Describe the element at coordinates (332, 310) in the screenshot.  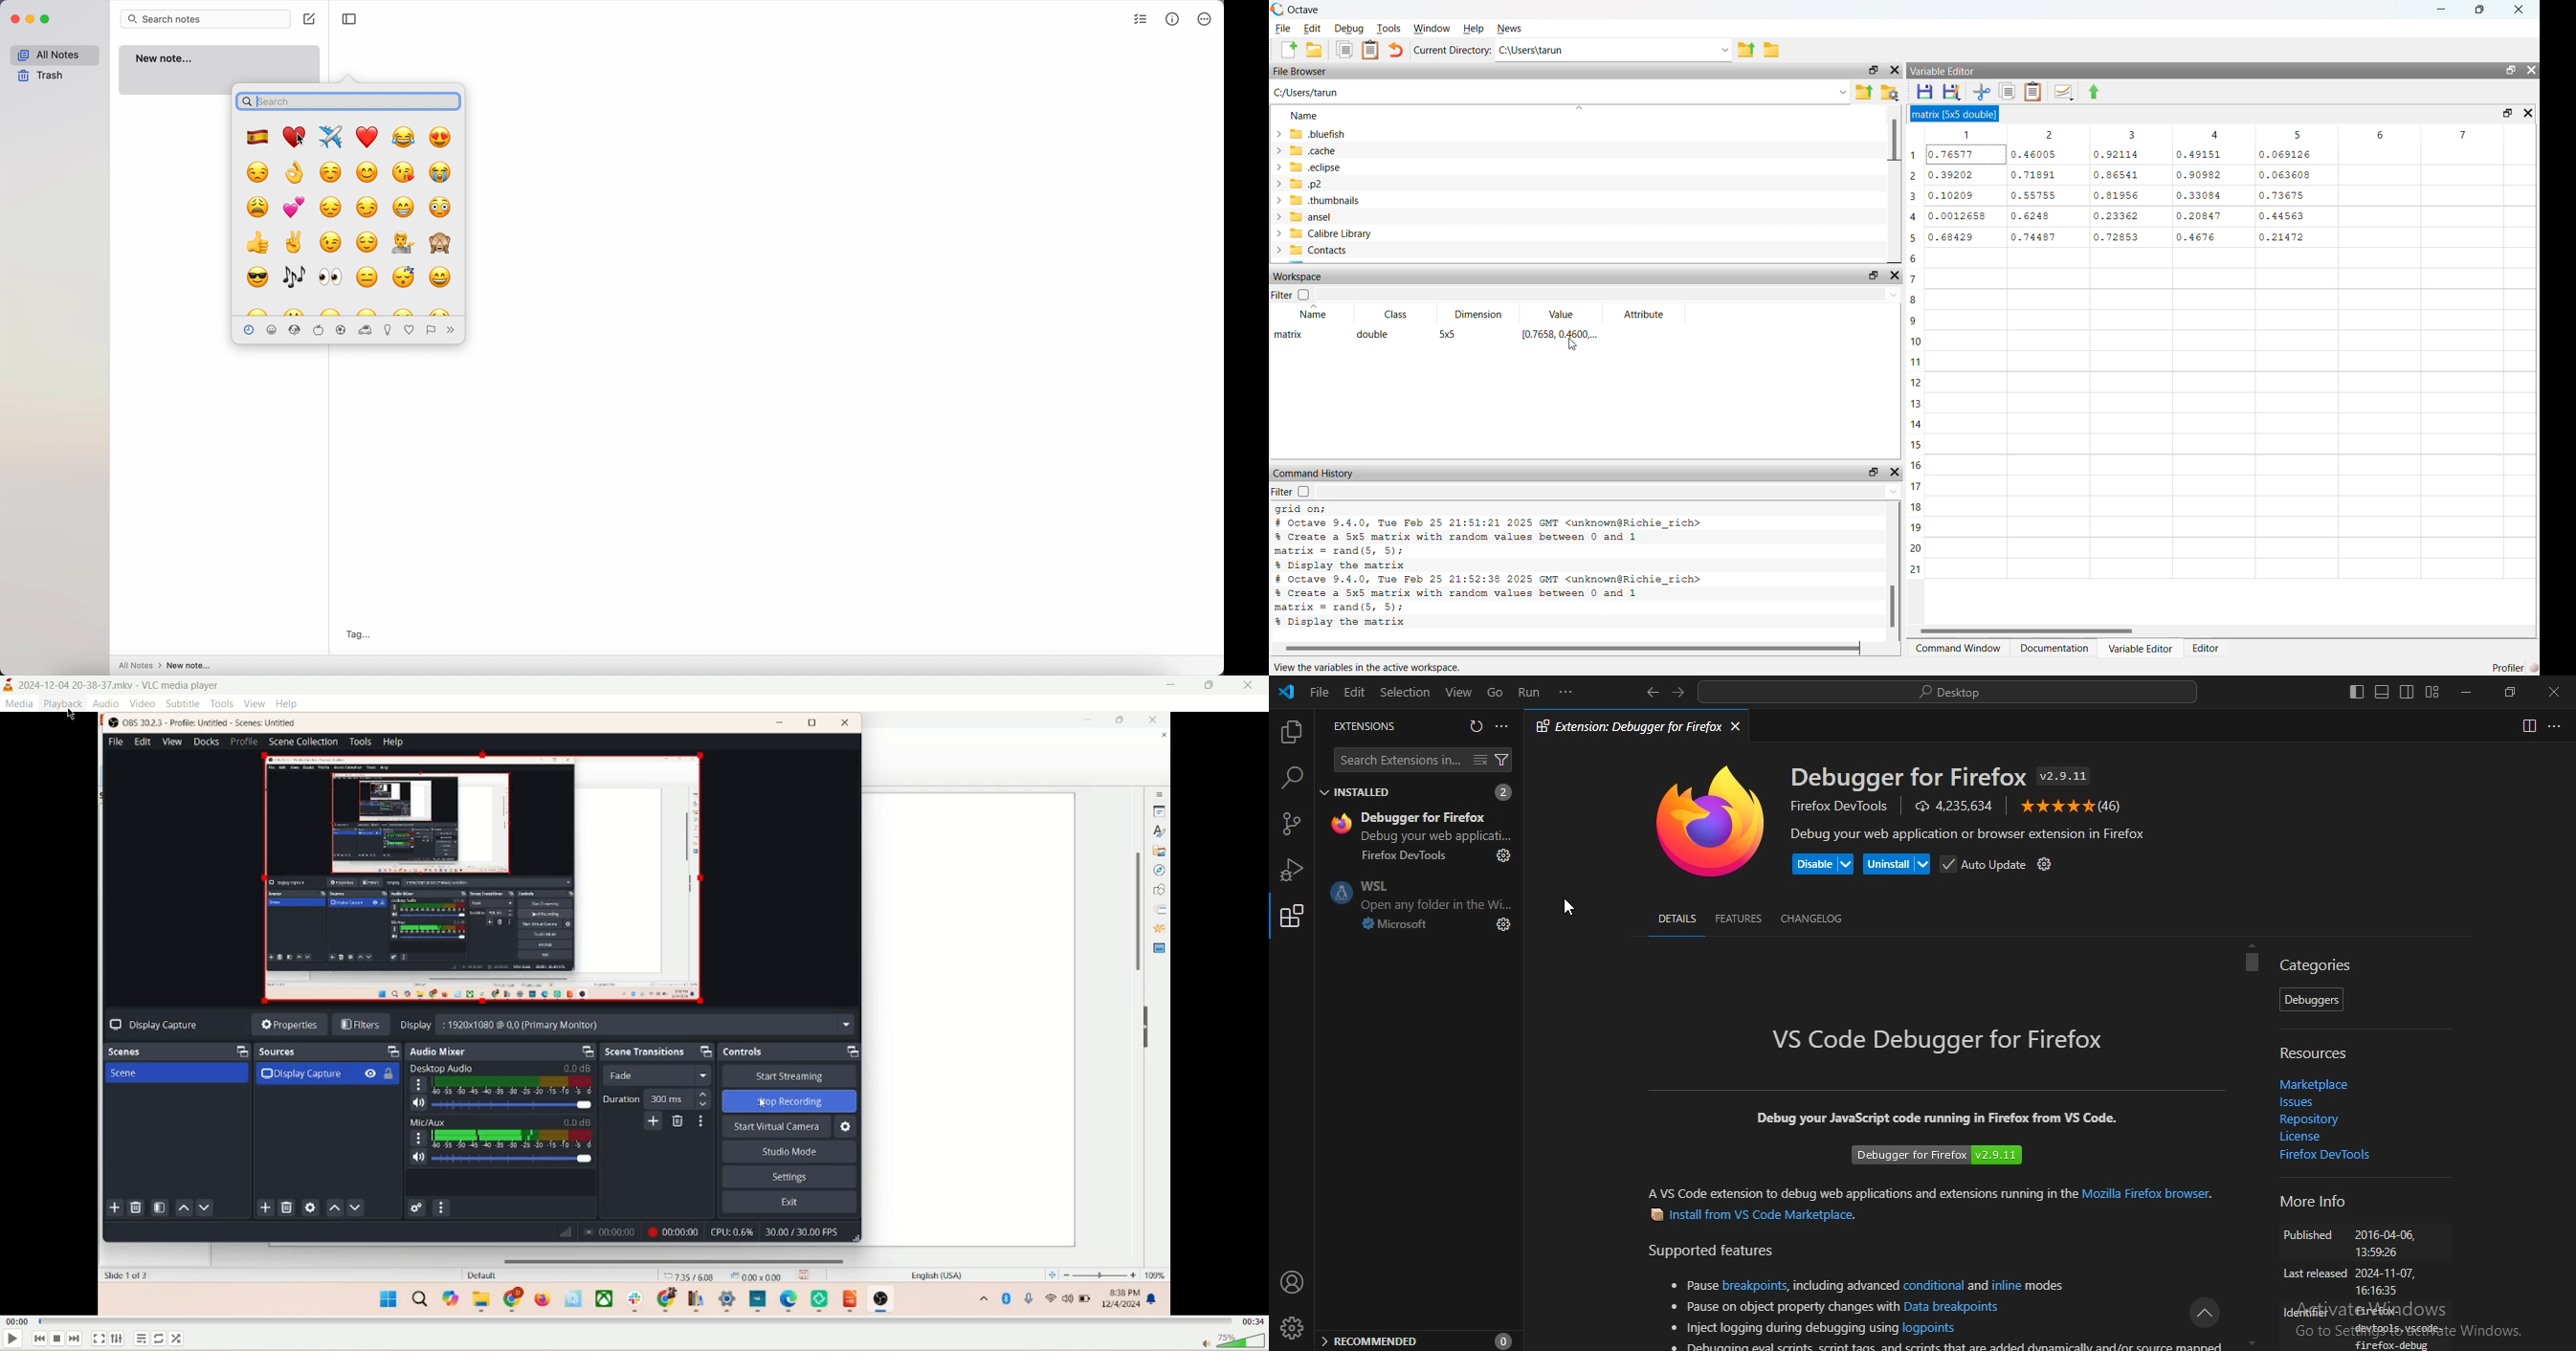
I see `emoji` at that location.